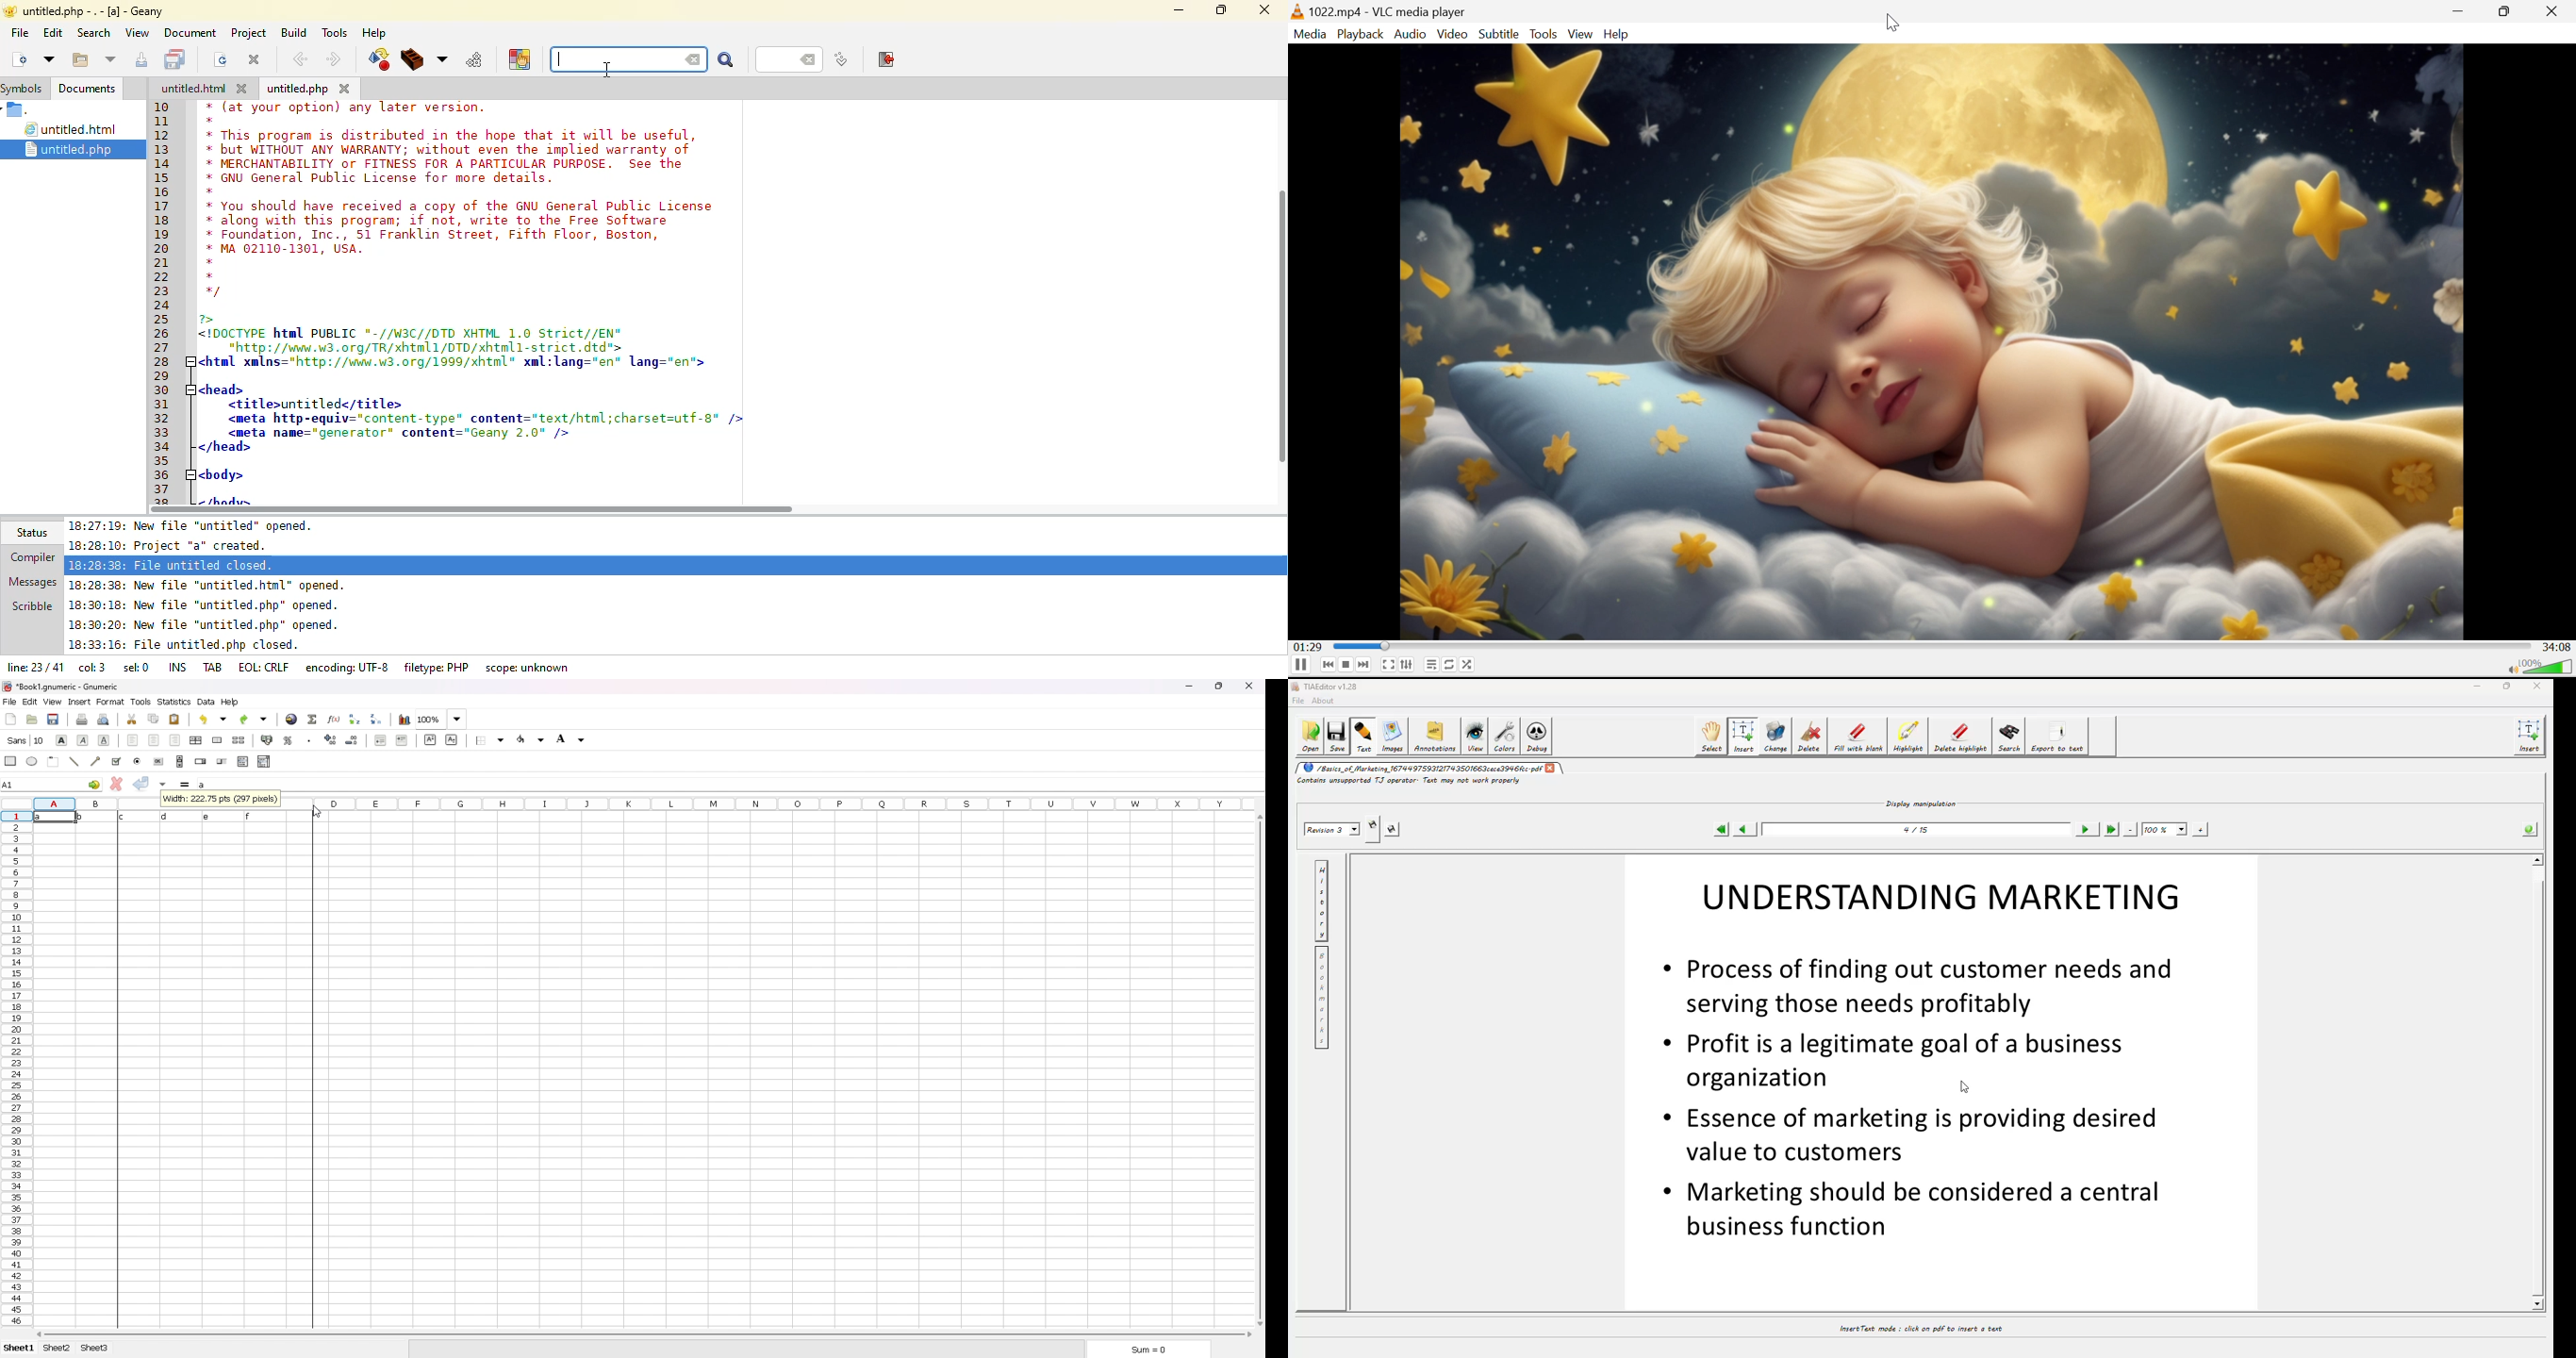 Image resolution: width=2576 pixels, height=1372 pixels. What do you see at coordinates (451, 740) in the screenshot?
I see `subscript` at bounding box center [451, 740].